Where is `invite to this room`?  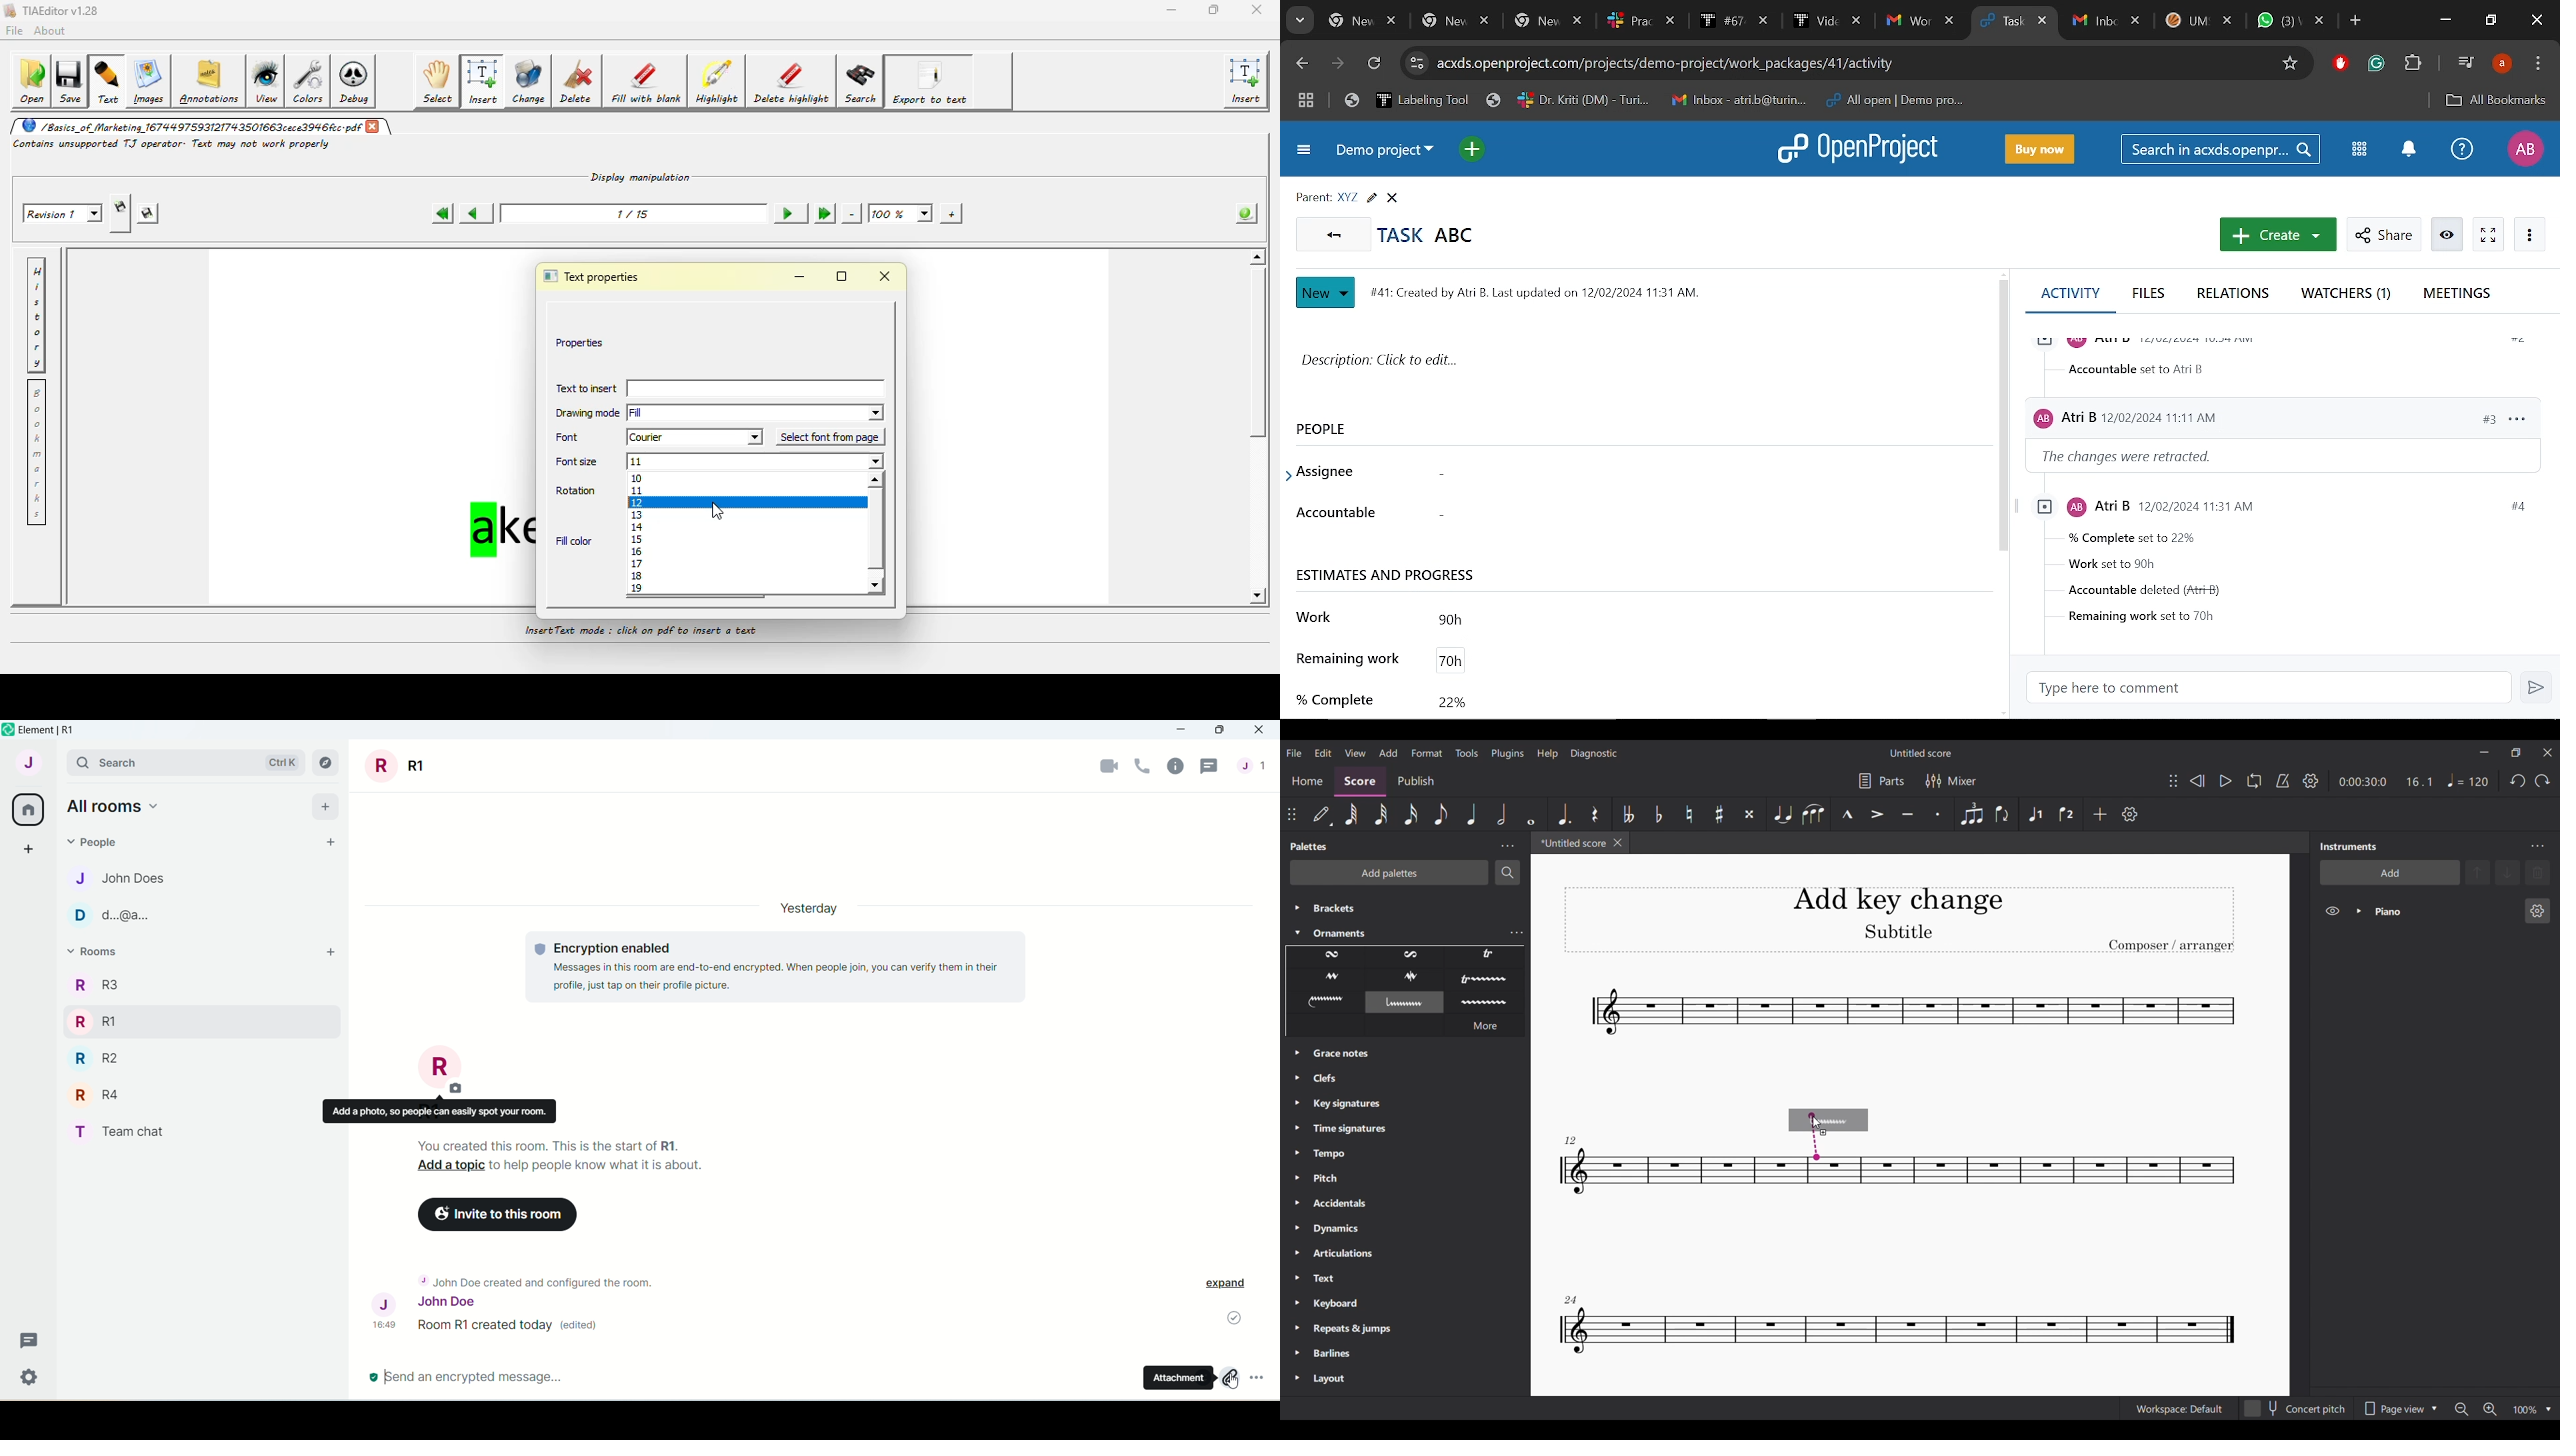 invite to this room is located at coordinates (499, 1215).